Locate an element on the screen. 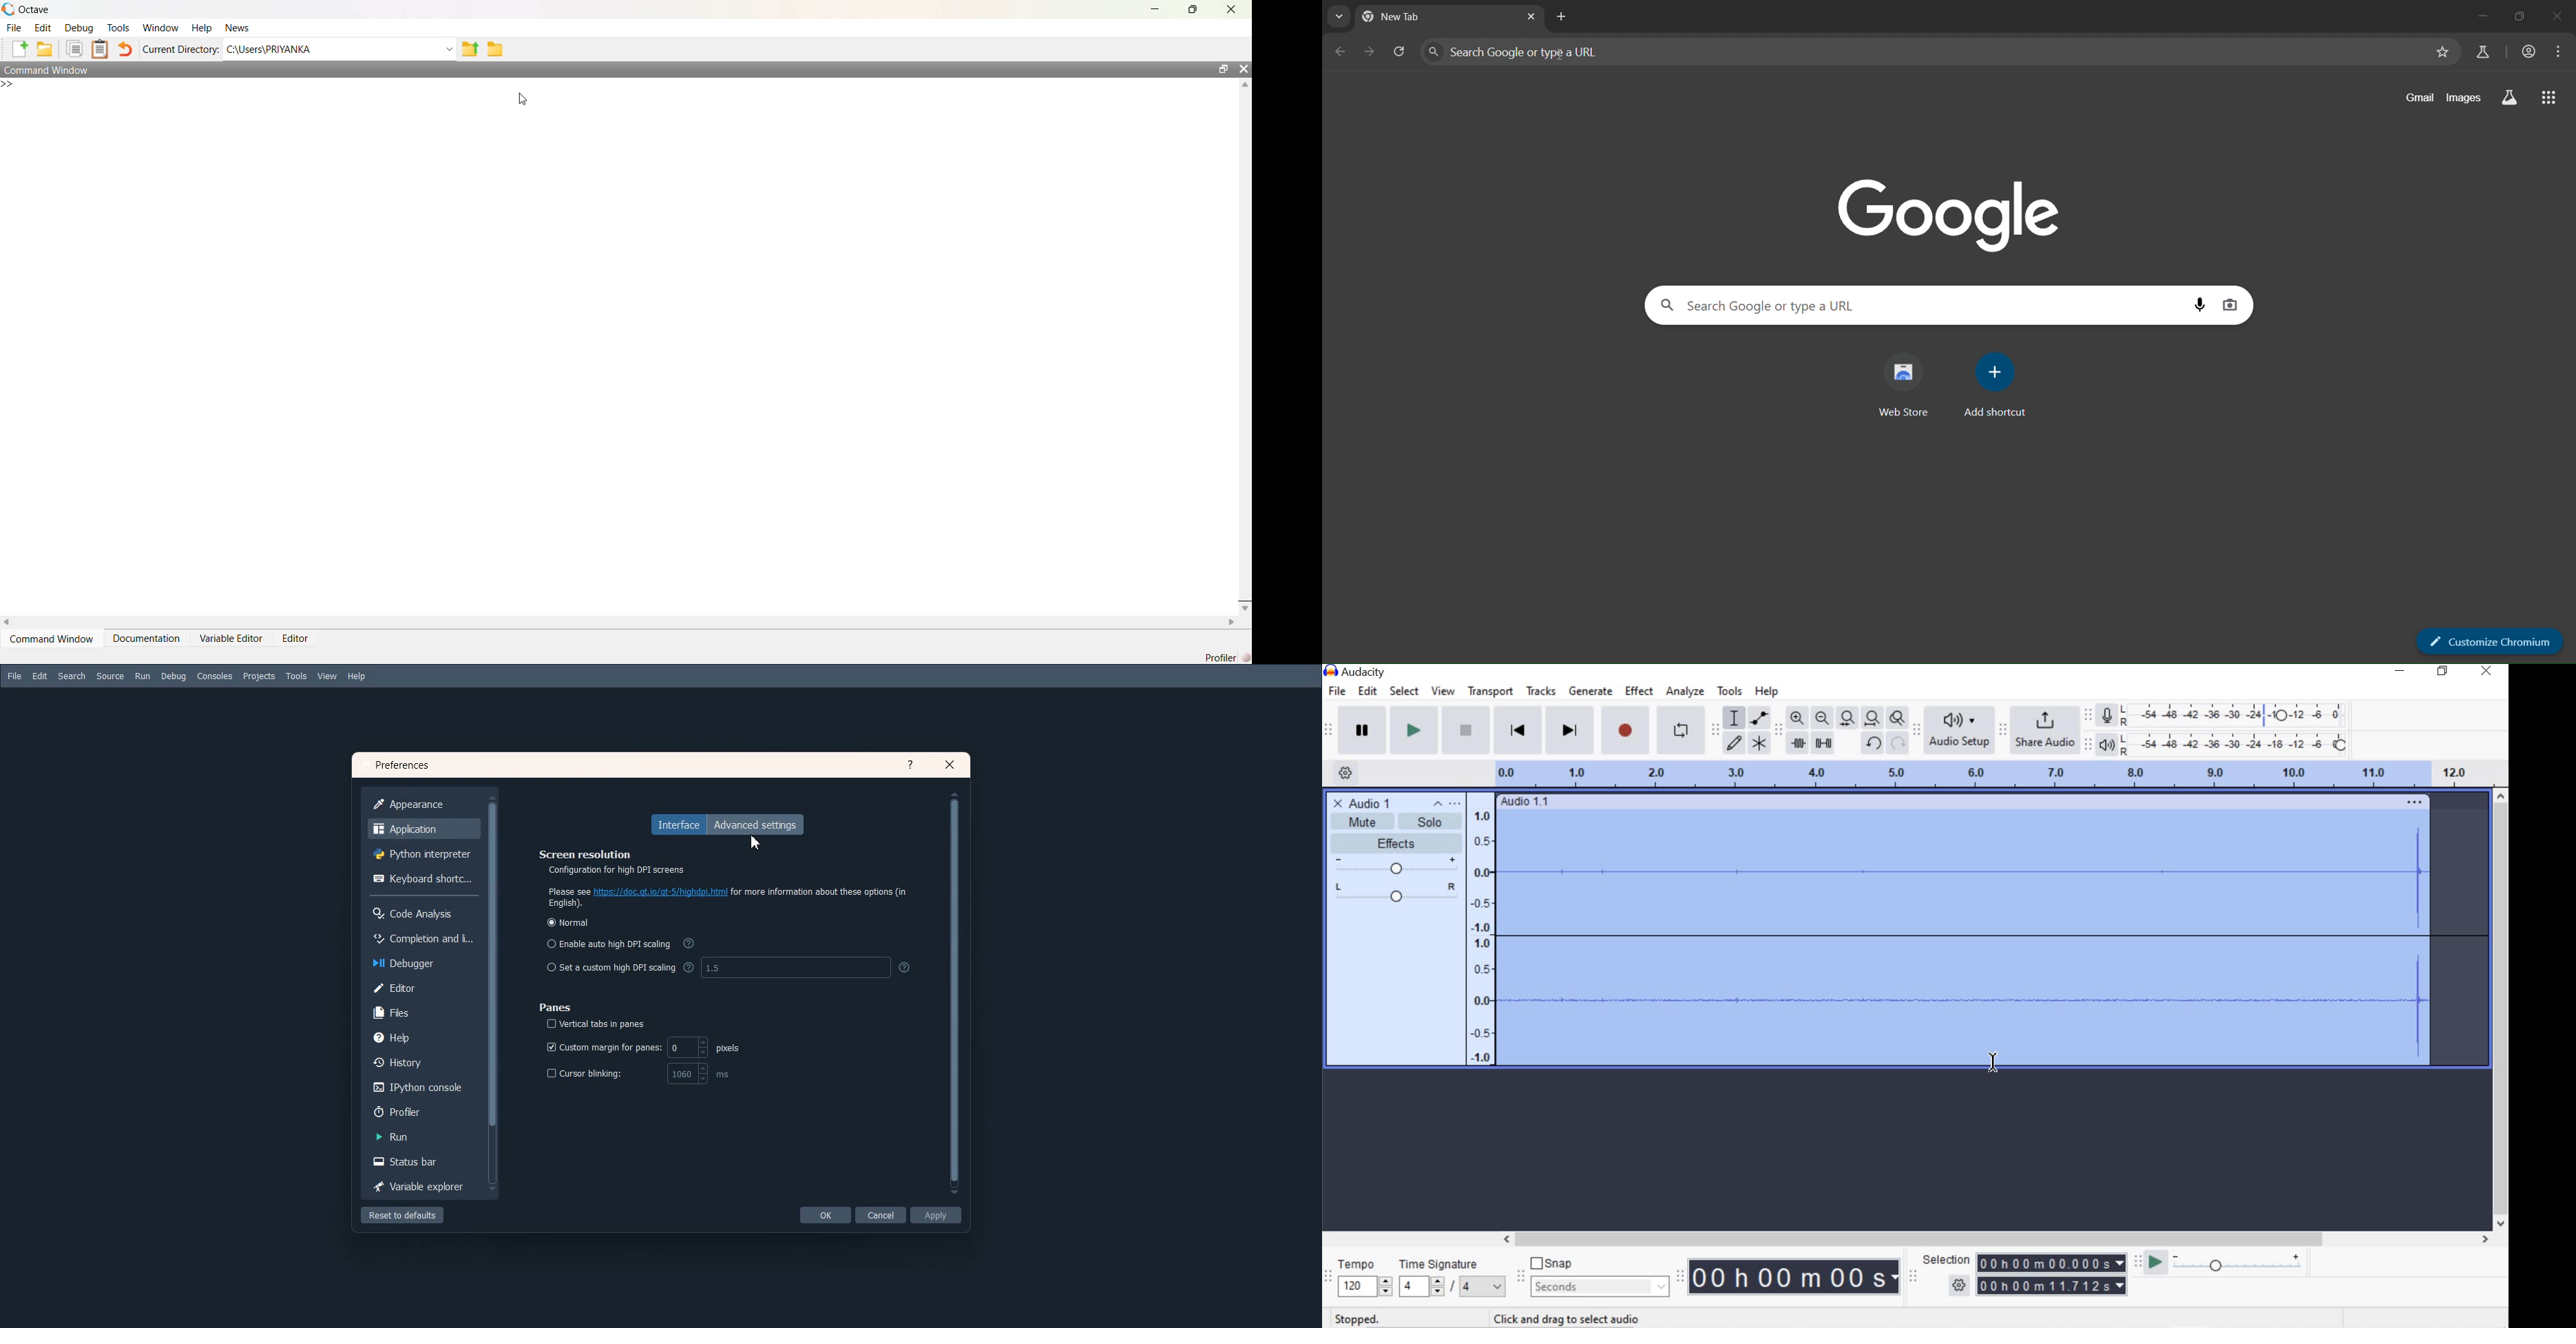  Help is located at coordinates (911, 764).